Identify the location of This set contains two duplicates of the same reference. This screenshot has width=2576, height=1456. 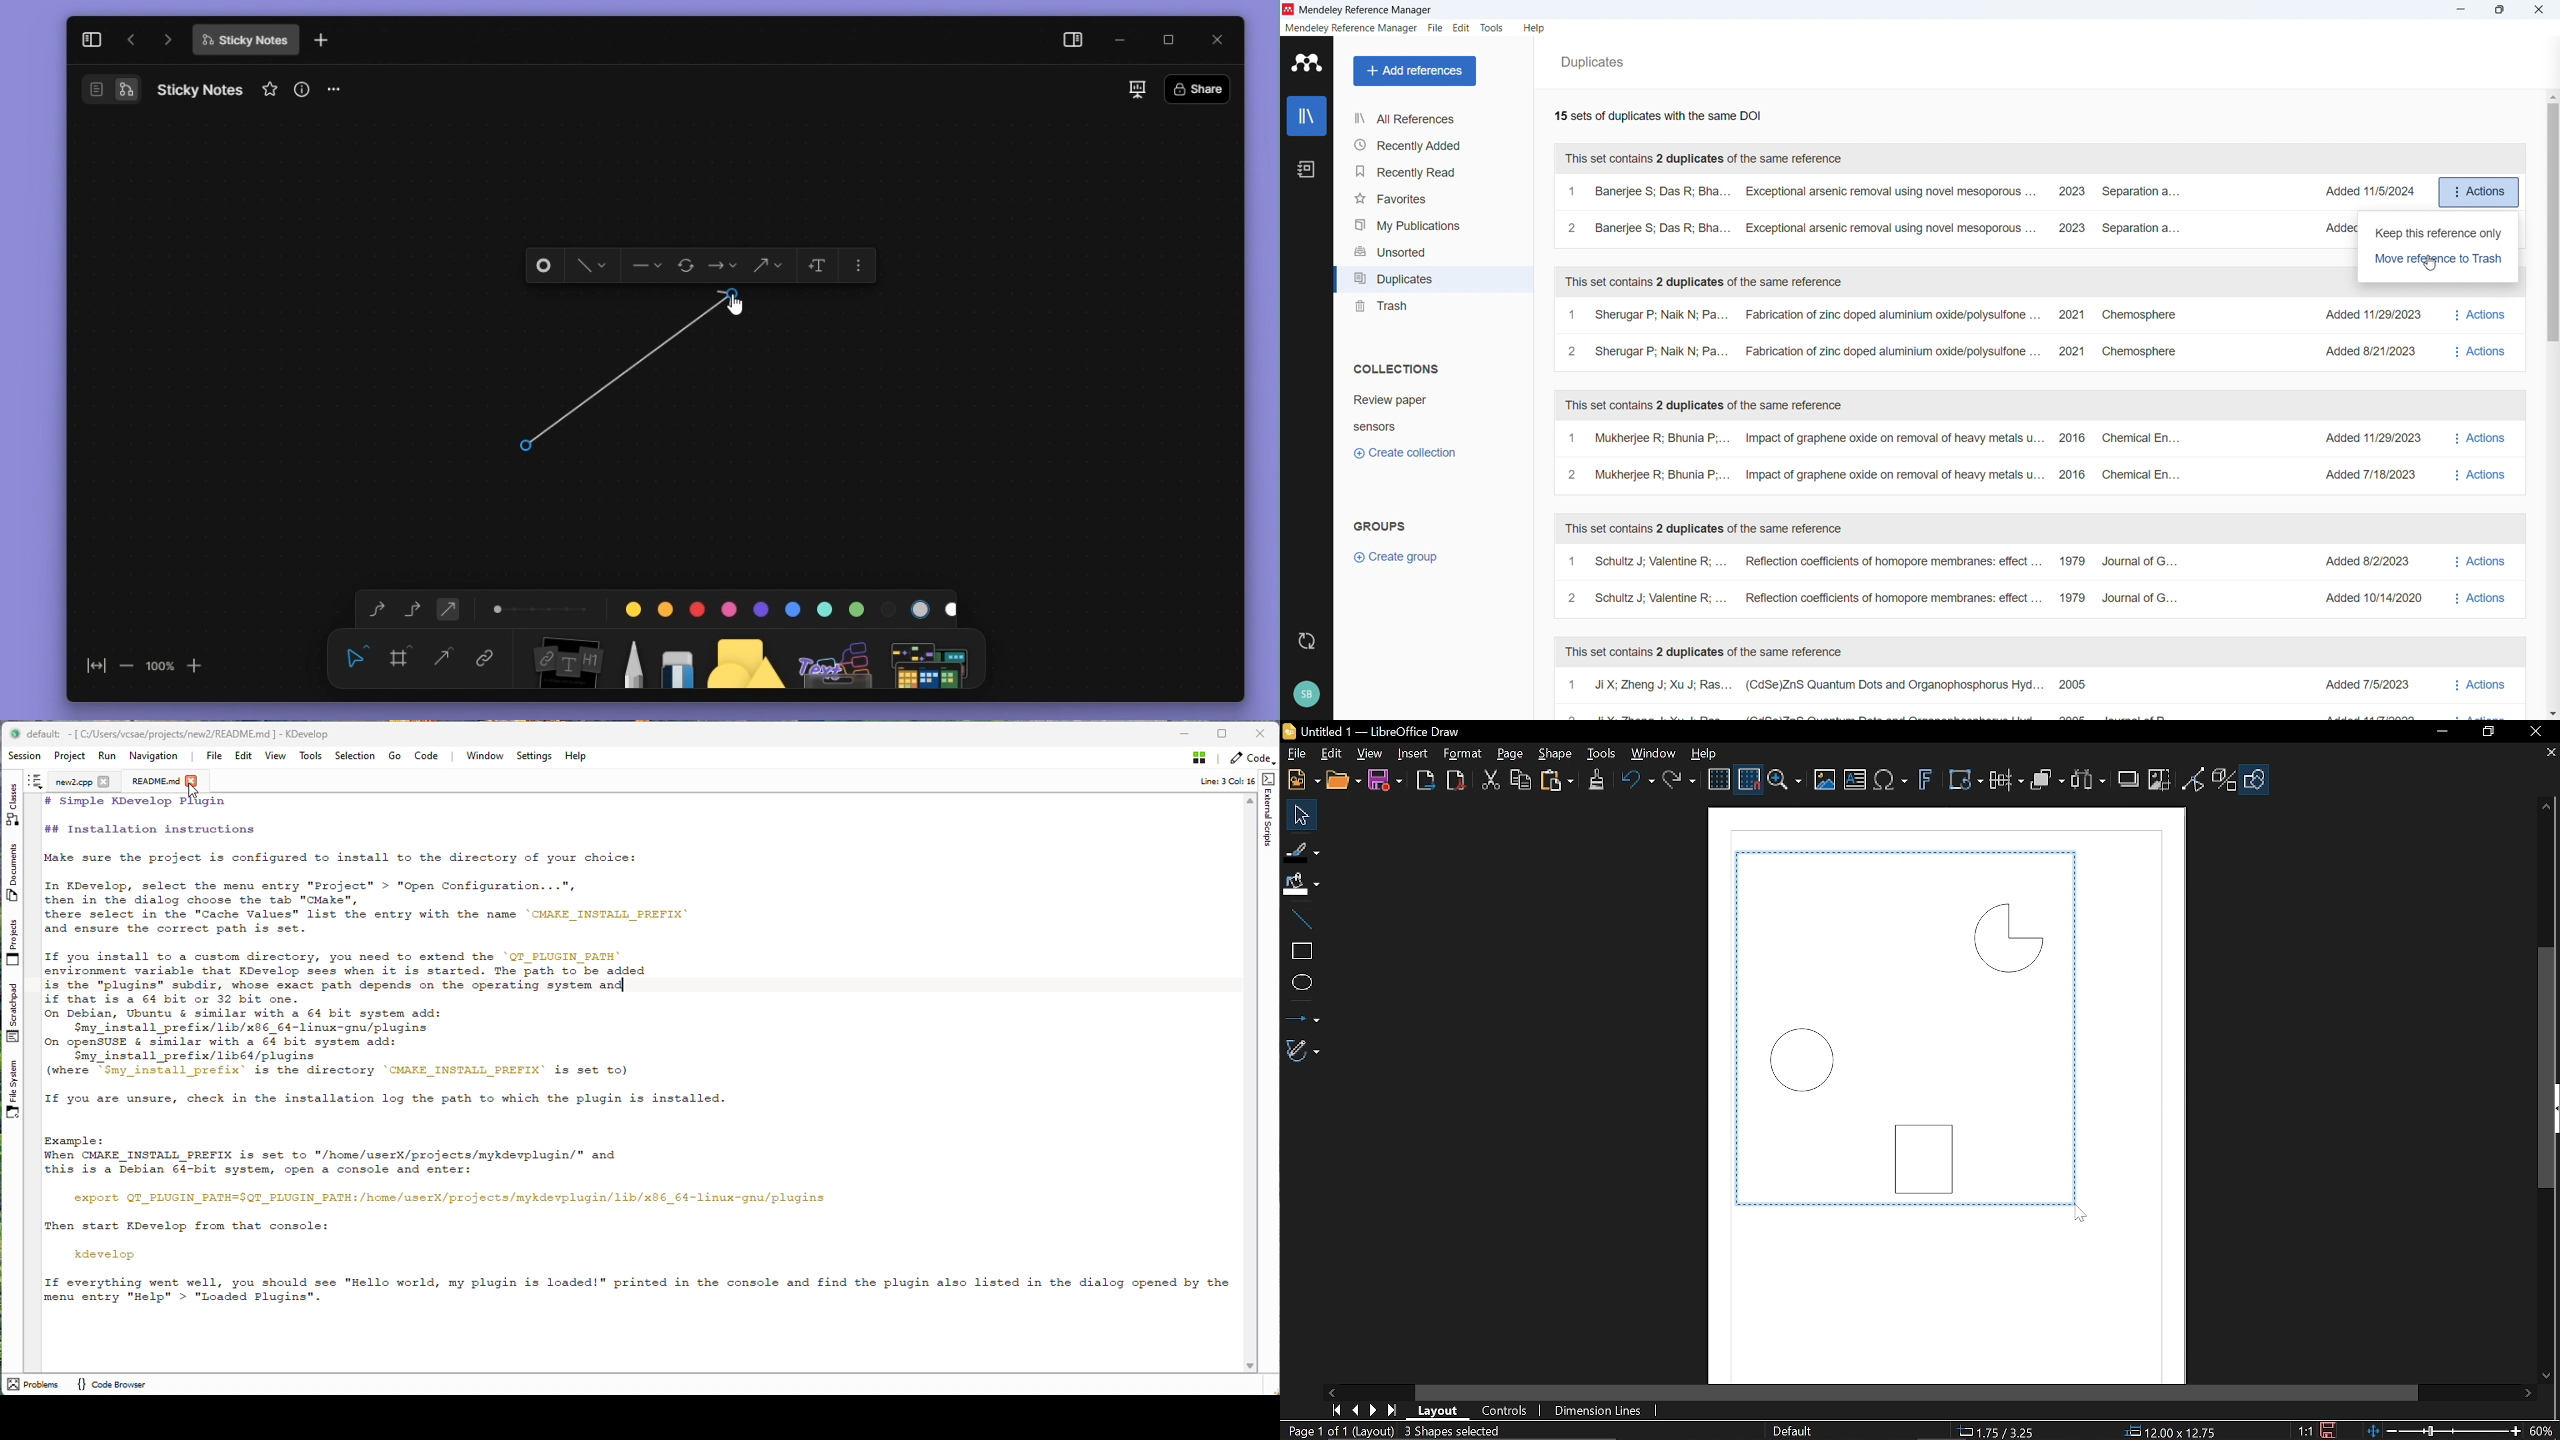
(1703, 406).